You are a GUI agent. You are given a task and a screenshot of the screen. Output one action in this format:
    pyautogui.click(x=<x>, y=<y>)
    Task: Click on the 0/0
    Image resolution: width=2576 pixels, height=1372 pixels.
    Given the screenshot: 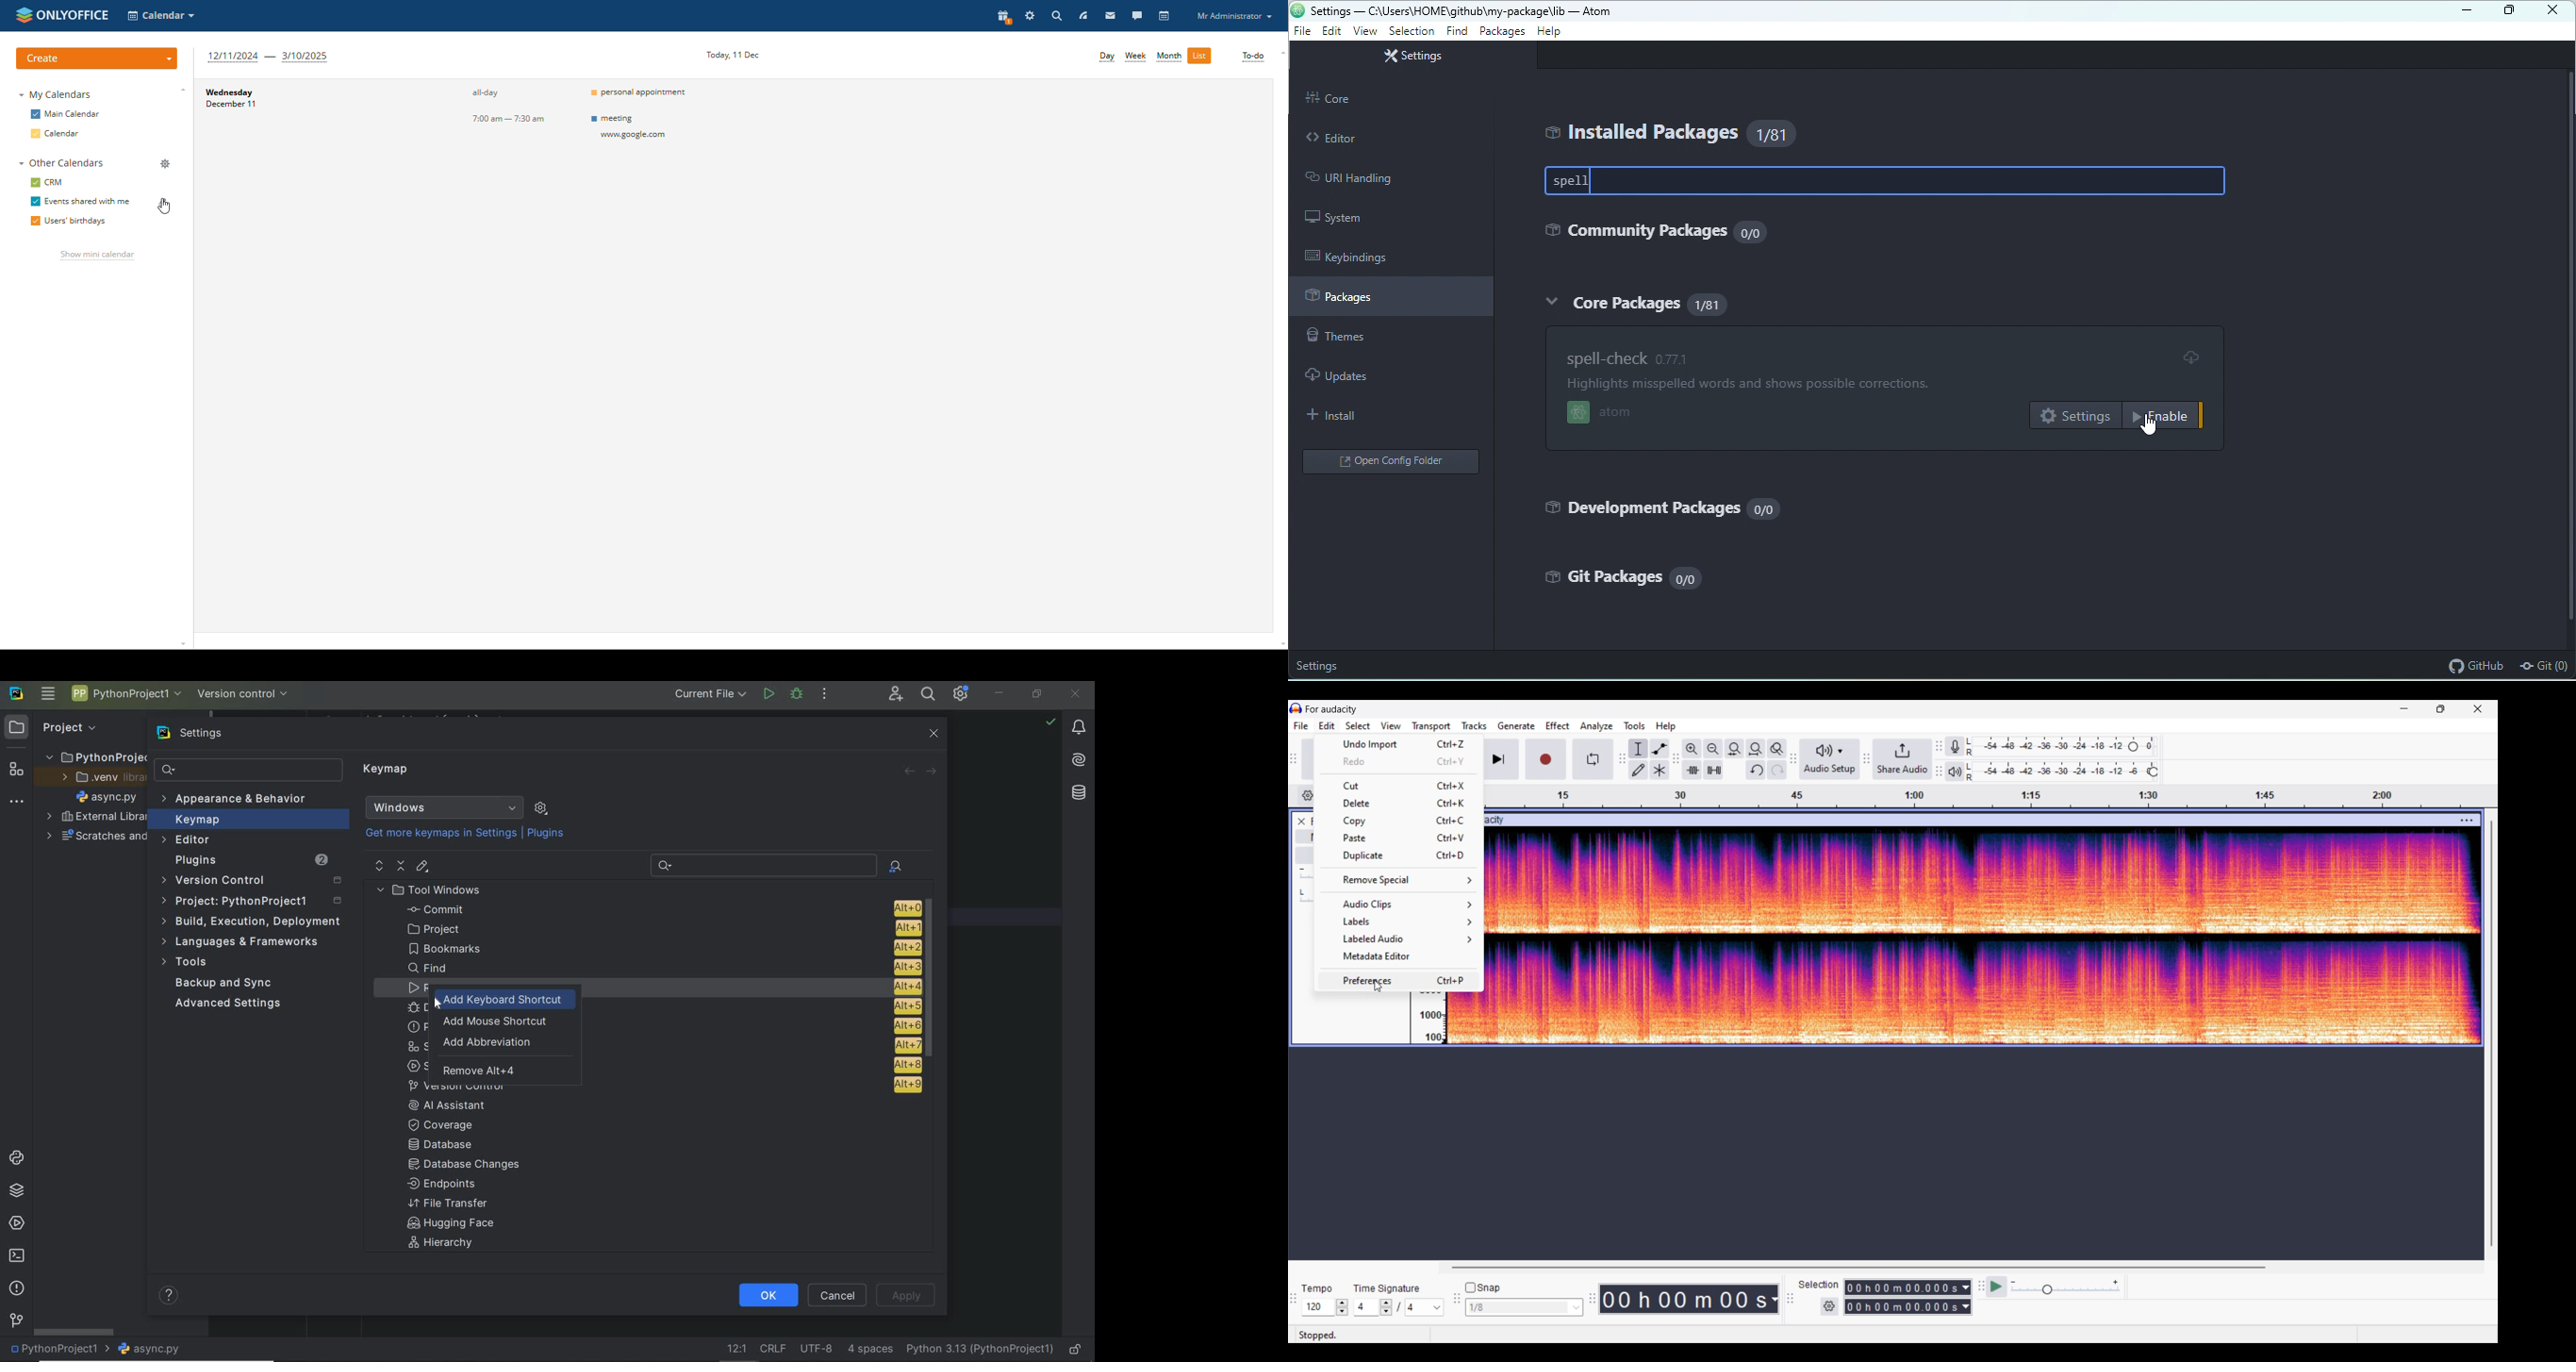 What is the action you would take?
    pyautogui.click(x=1766, y=509)
    